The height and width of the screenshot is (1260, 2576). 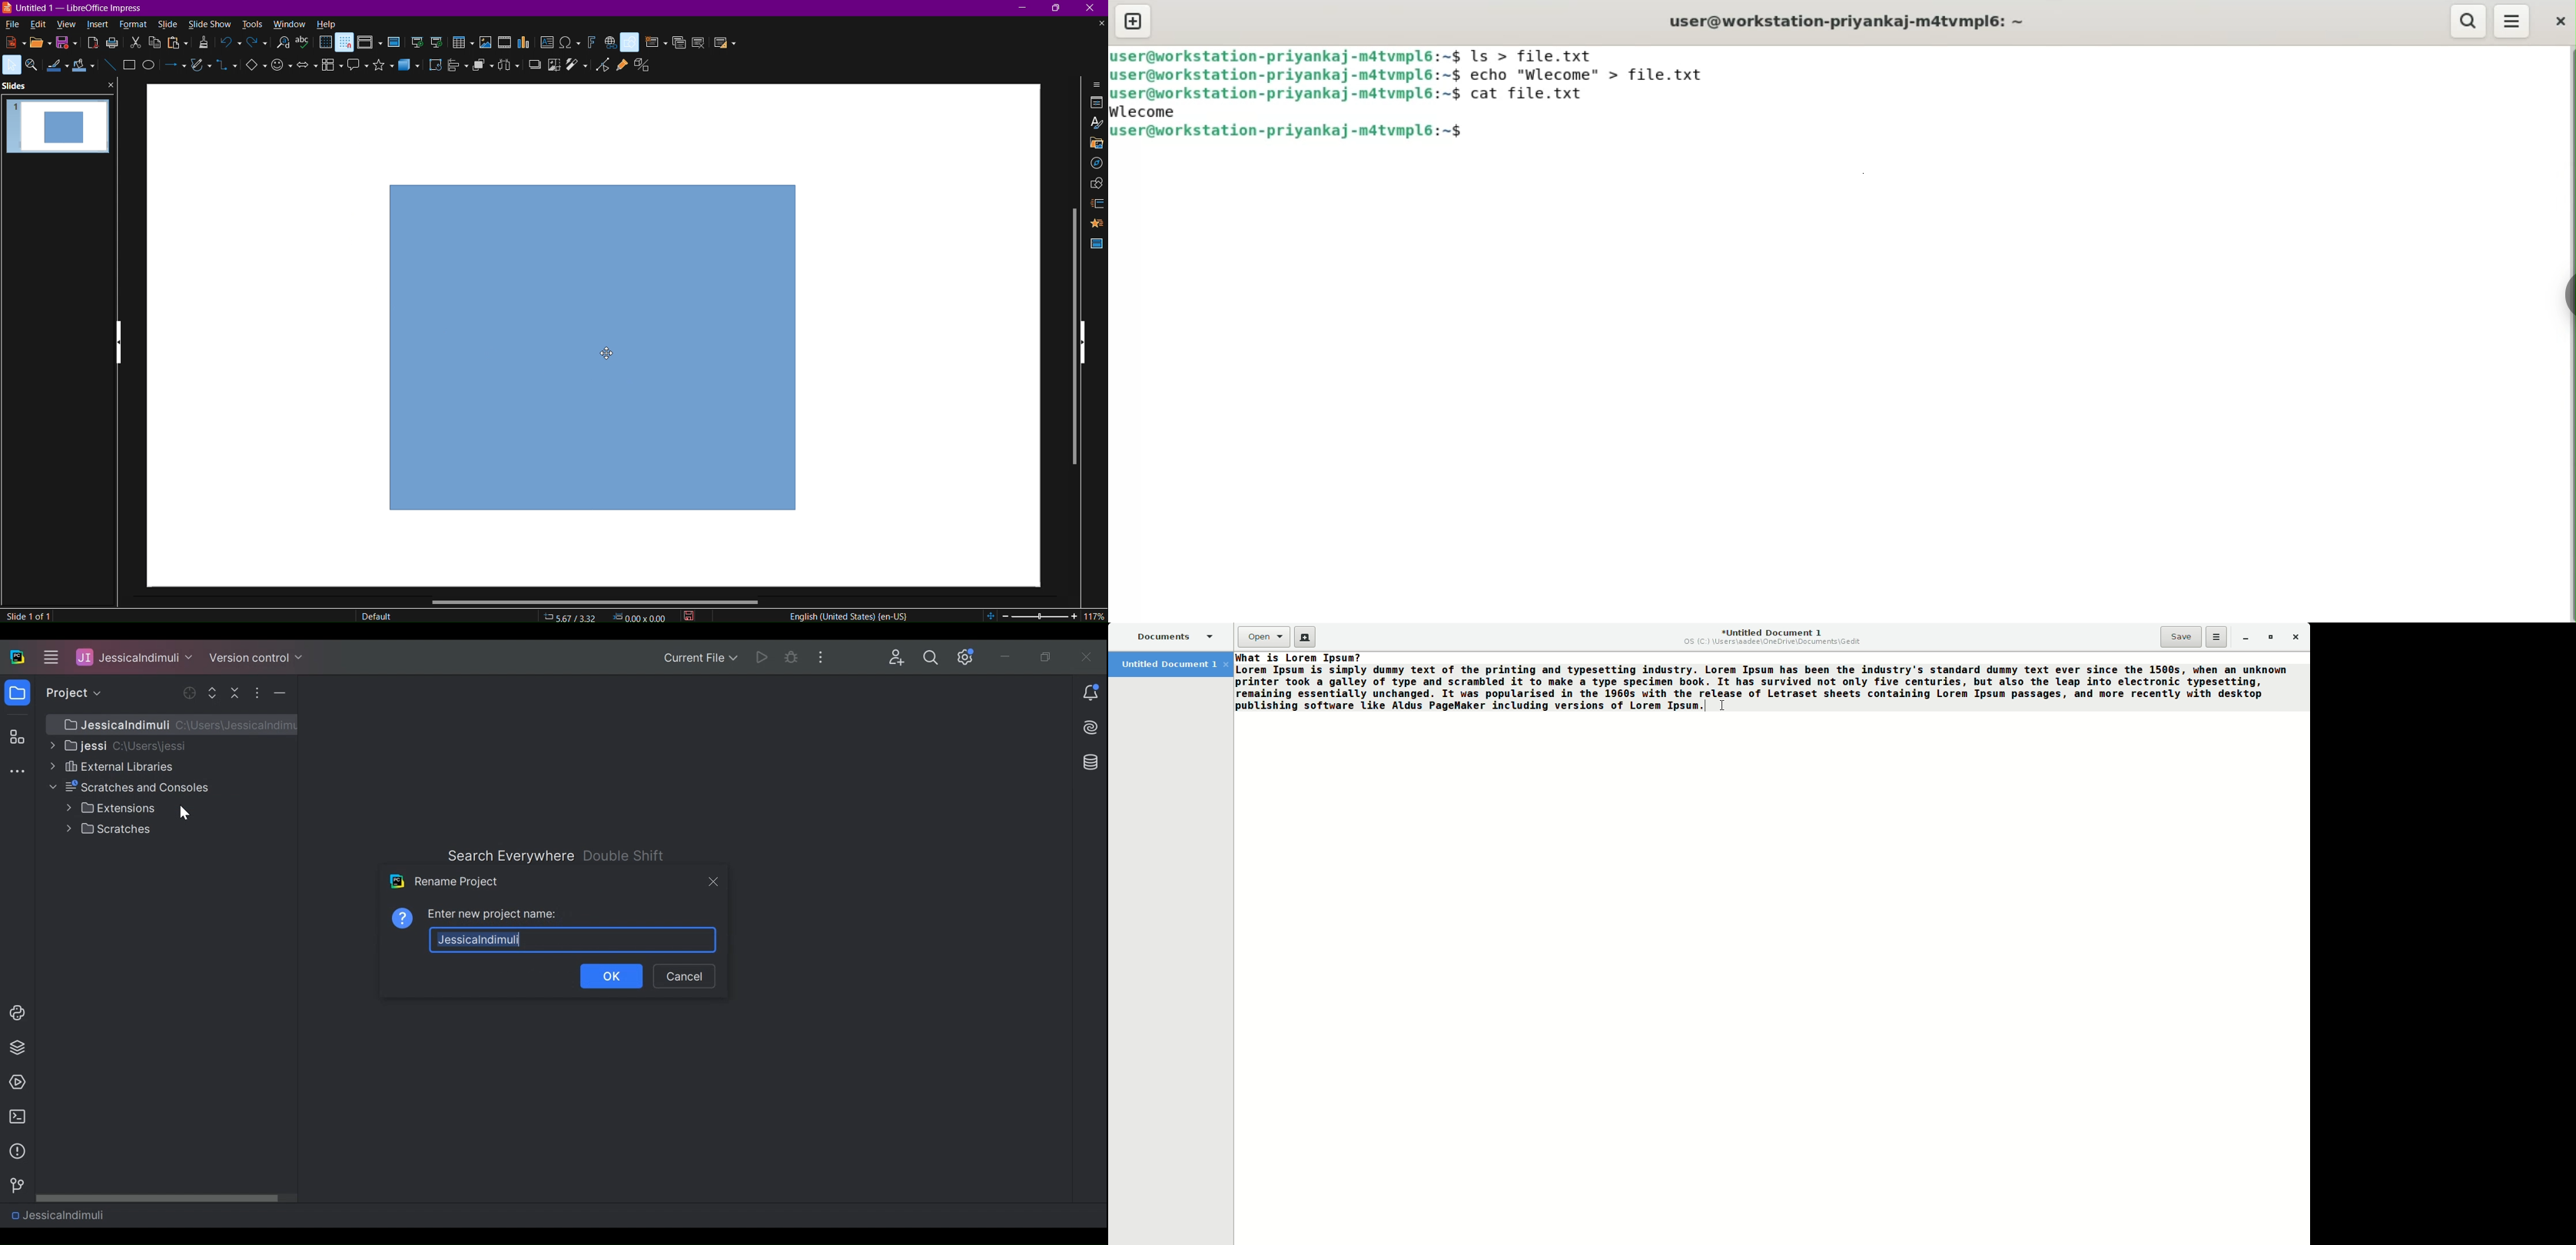 I want to click on Master Slide, so click(x=393, y=43).